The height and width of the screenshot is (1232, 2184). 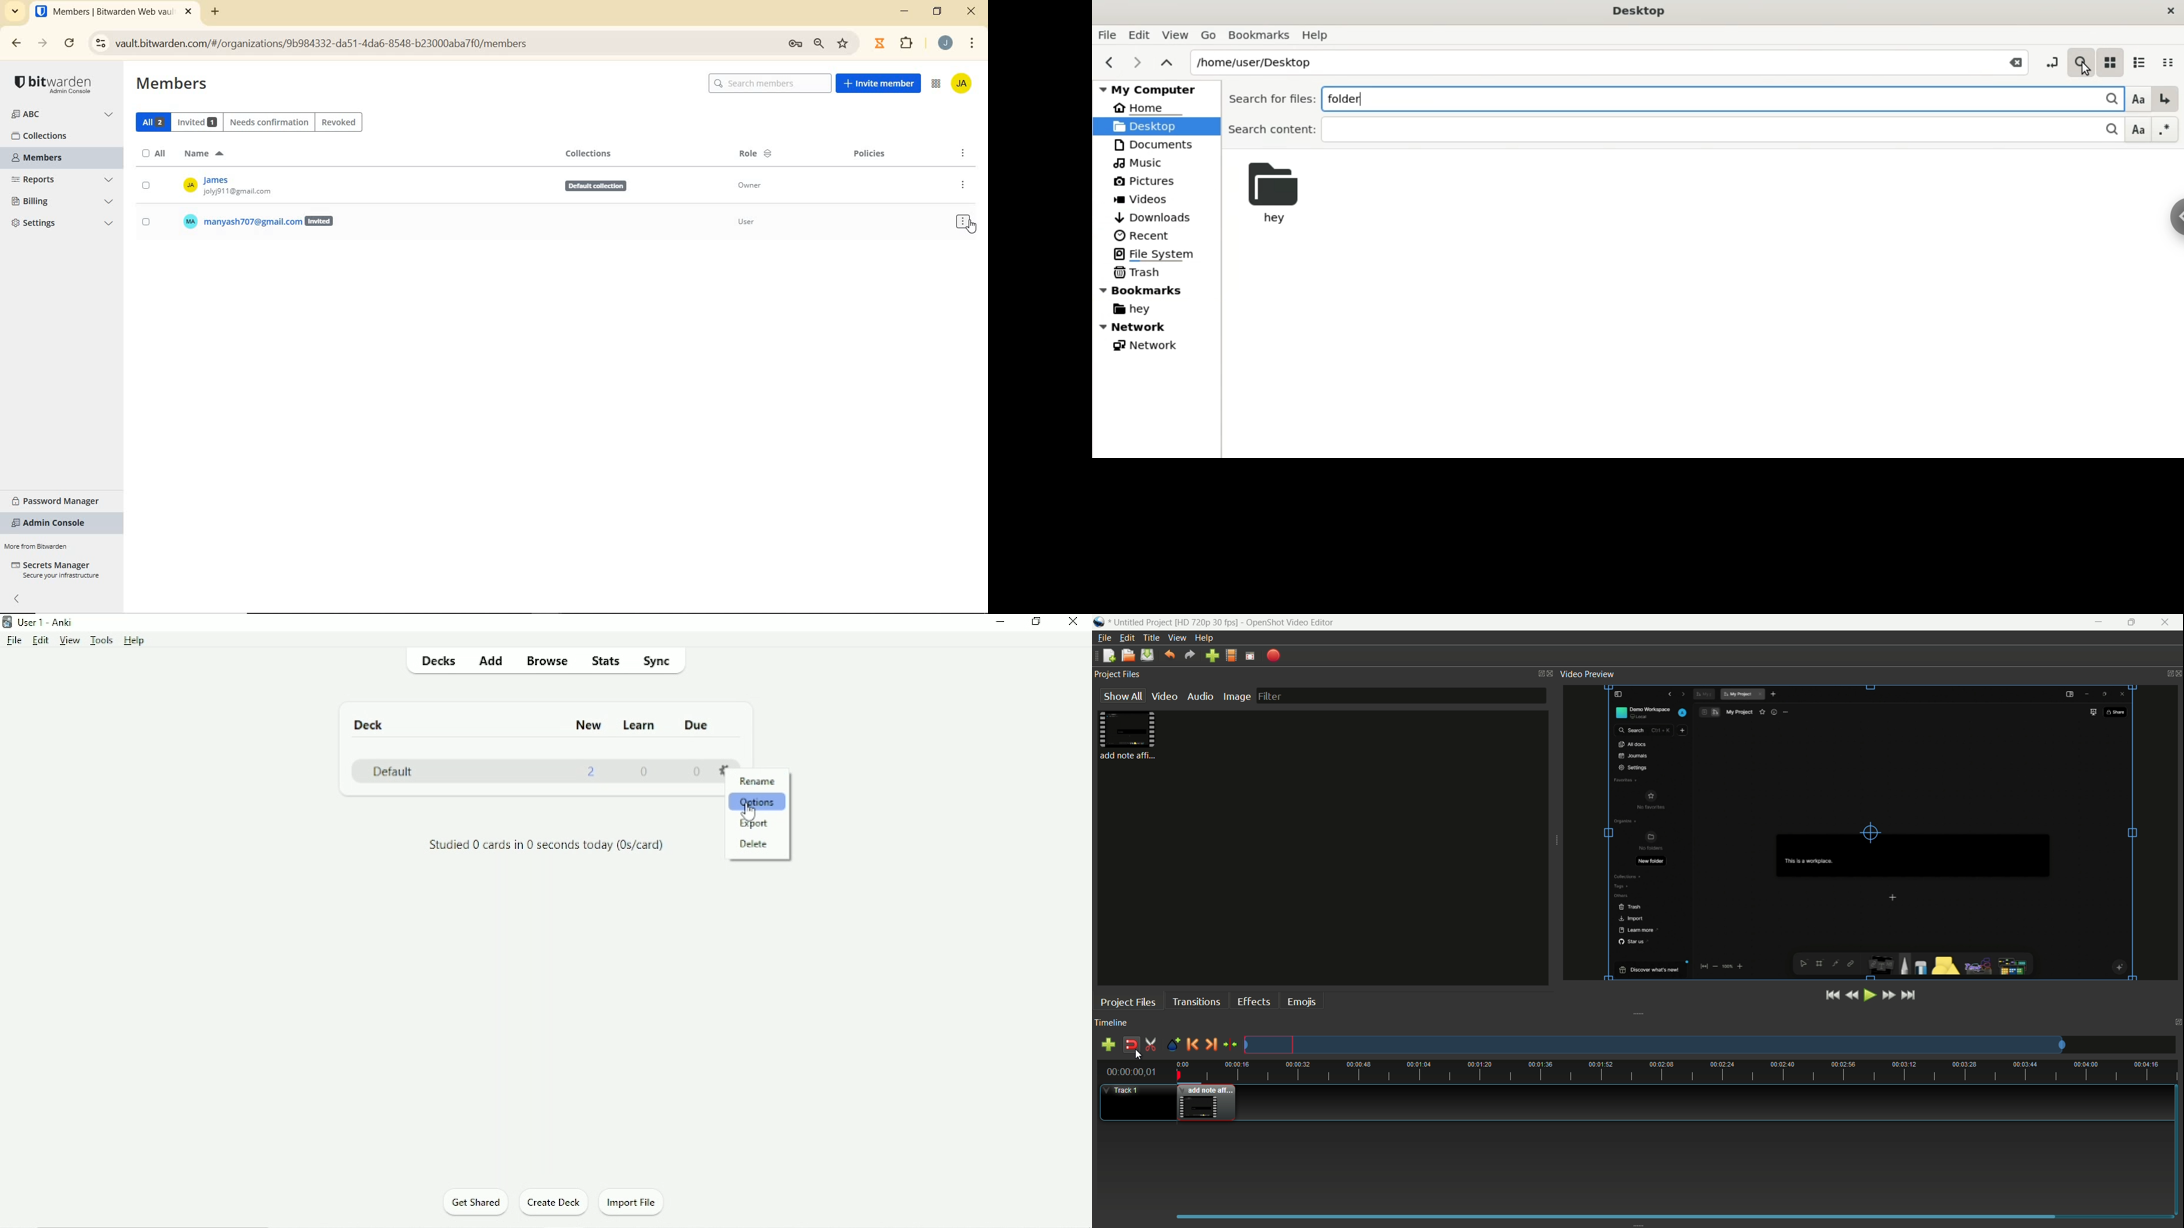 What do you see at coordinates (8, 622) in the screenshot?
I see `Anki logo` at bounding box center [8, 622].